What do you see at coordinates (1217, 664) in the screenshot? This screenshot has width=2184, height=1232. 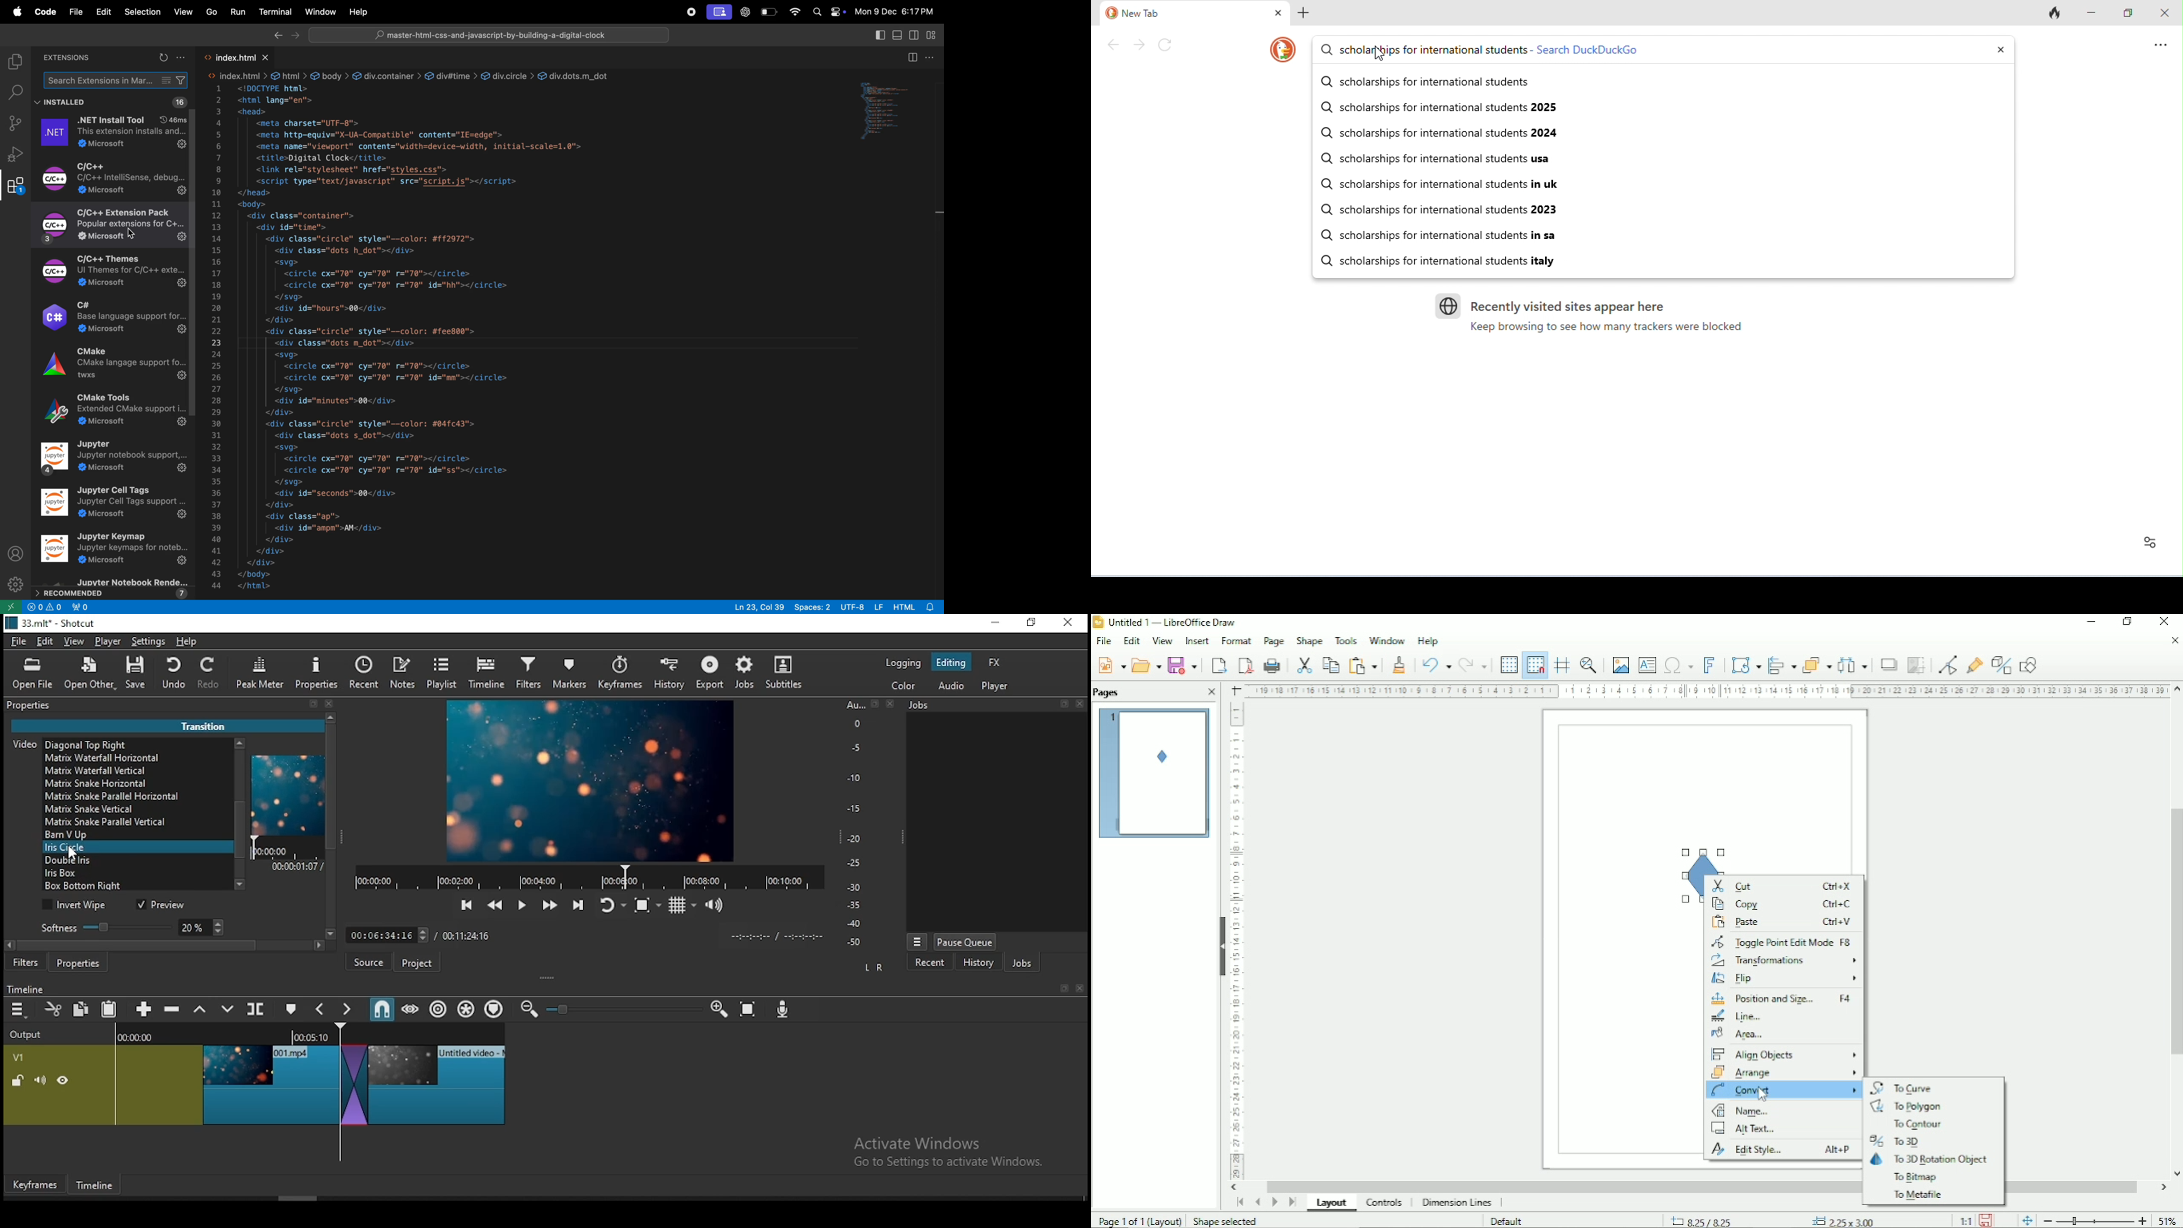 I see `Export` at bounding box center [1217, 664].